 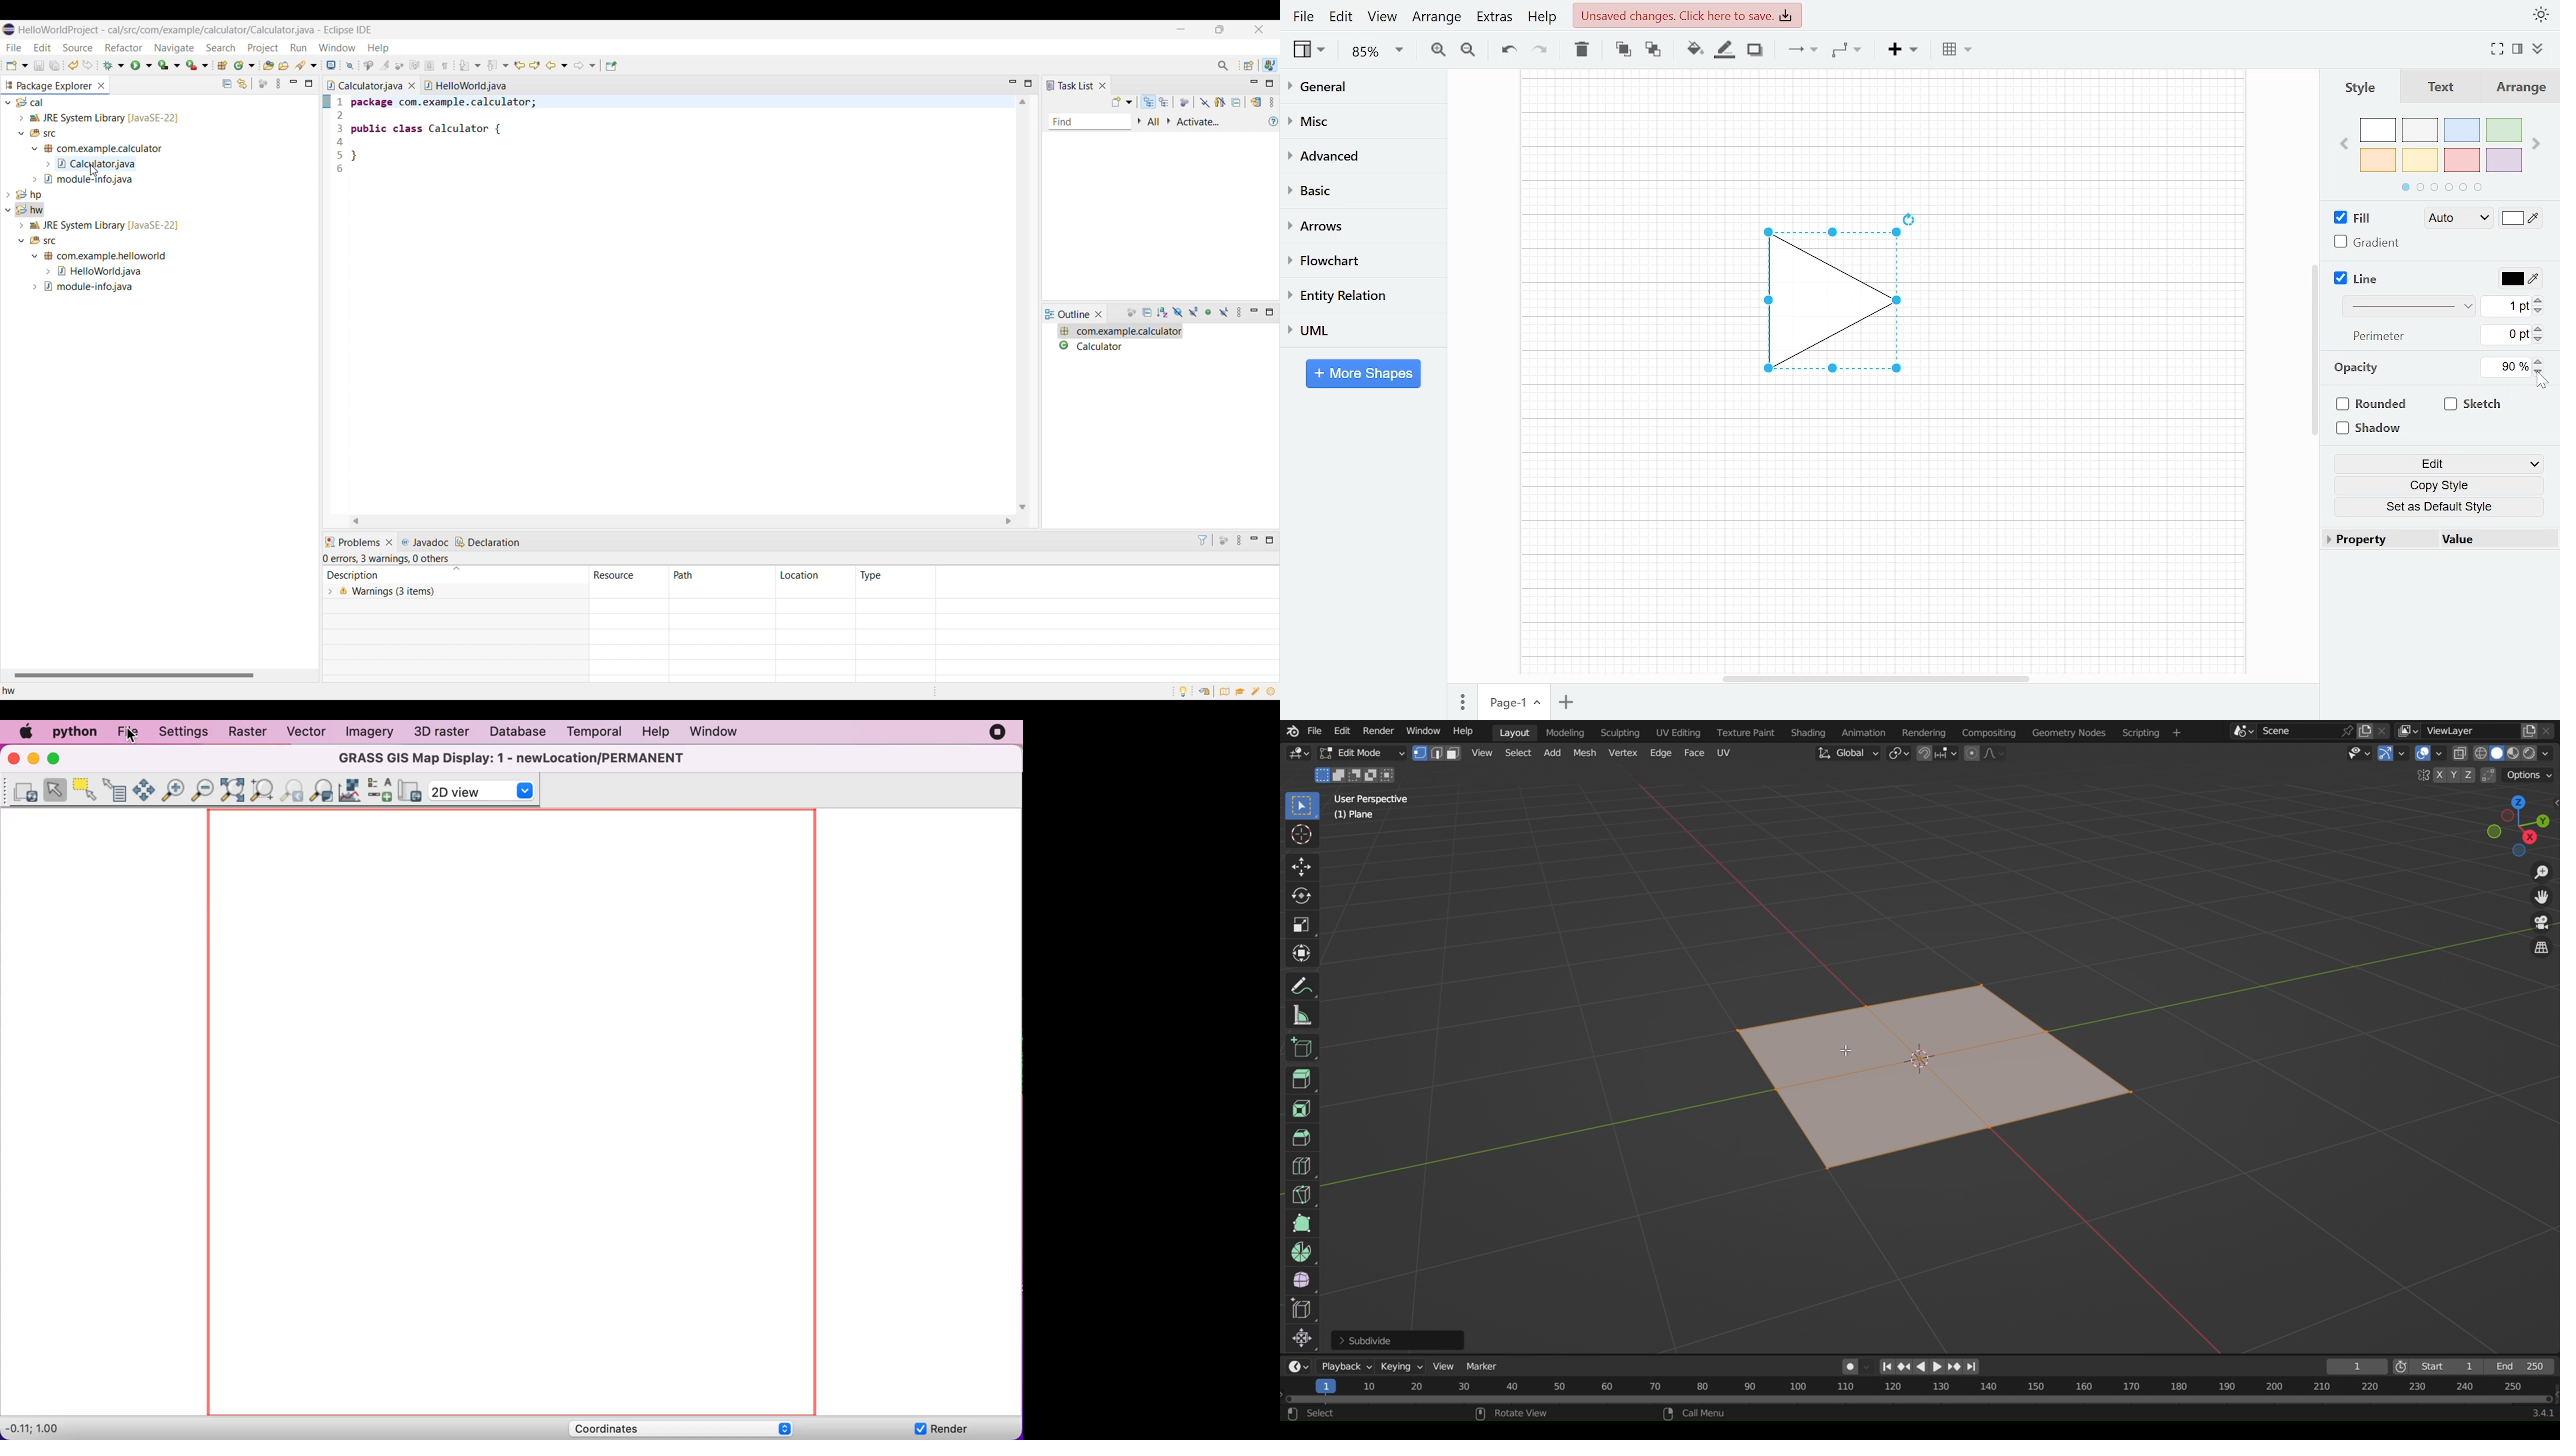 I want to click on View menu, so click(x=278, y=83).